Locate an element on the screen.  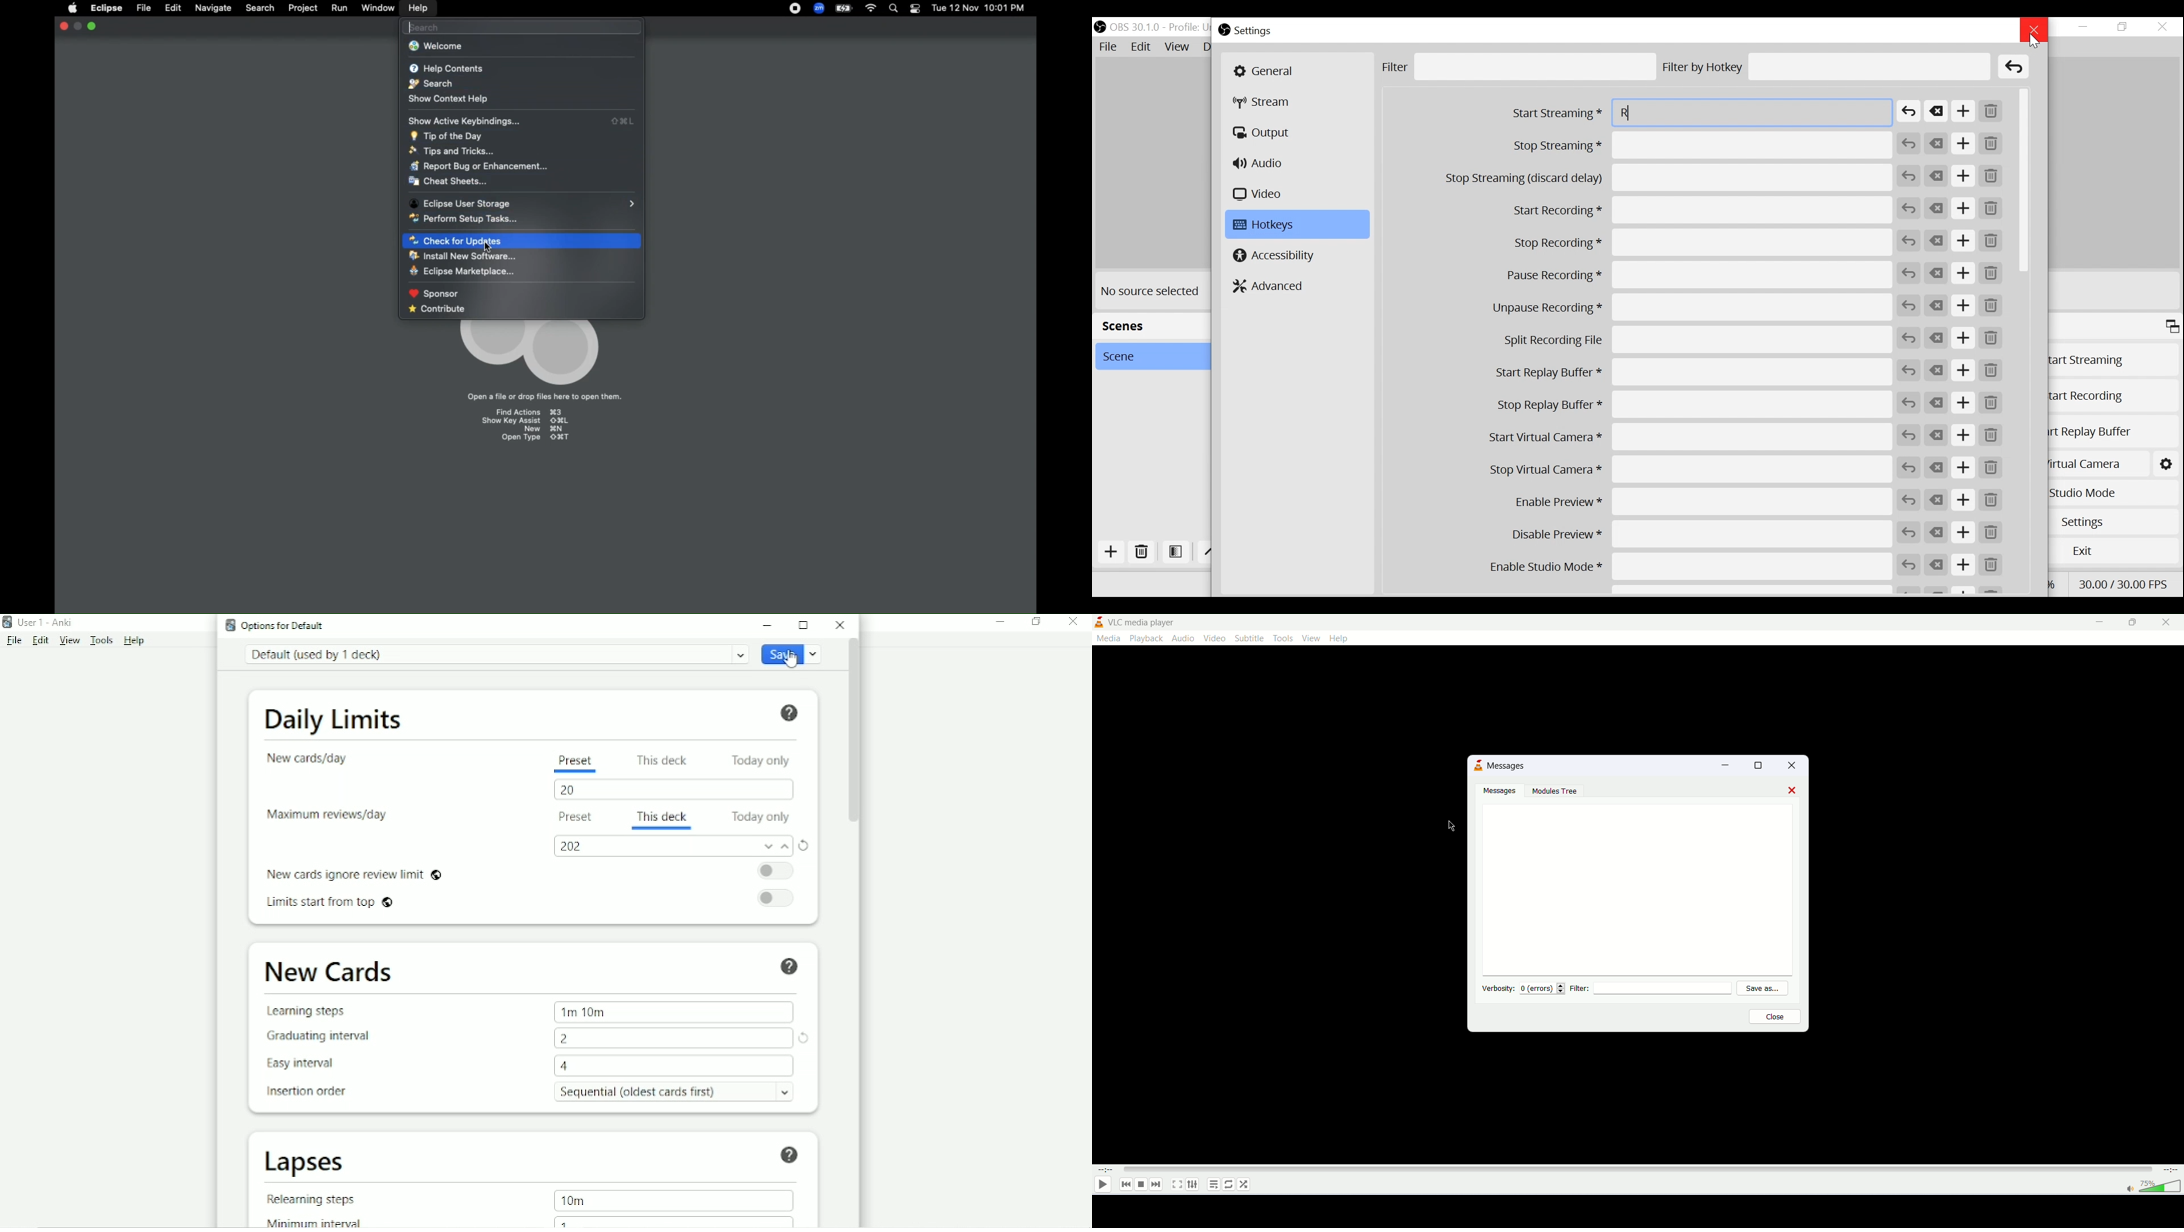
Tips and Tricks is located at coordinates (522, 151).